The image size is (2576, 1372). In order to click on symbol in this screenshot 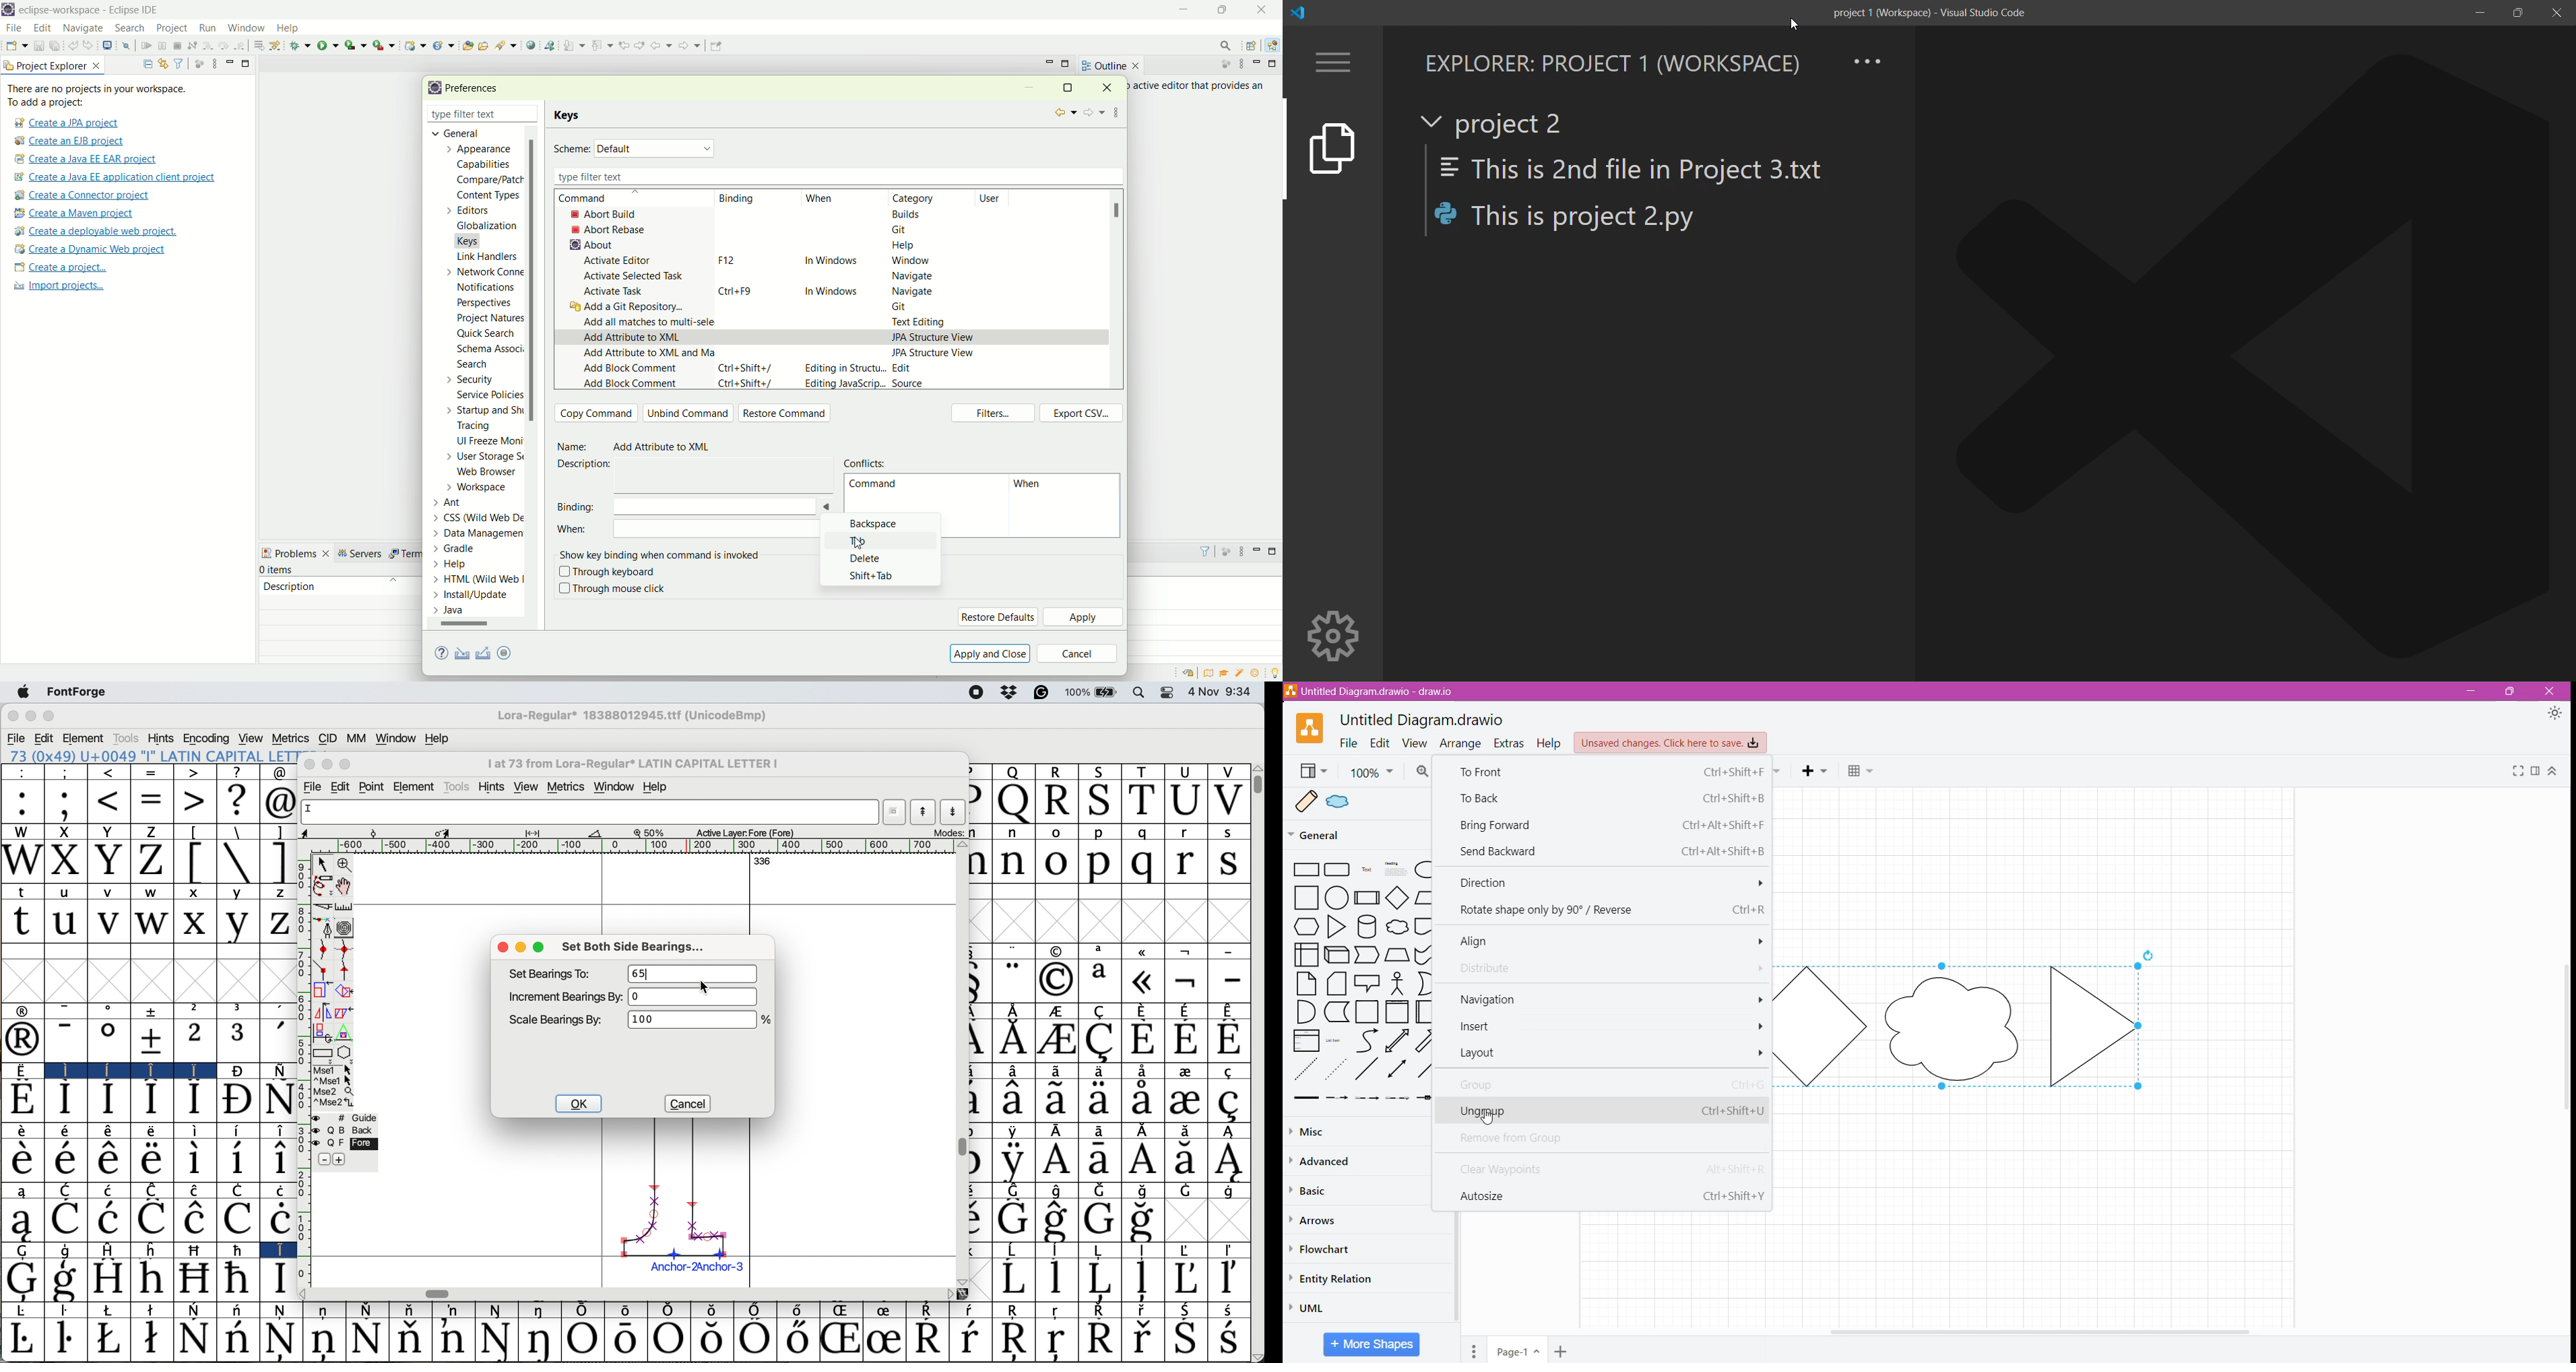, I will do `click(1014, 1010)`.